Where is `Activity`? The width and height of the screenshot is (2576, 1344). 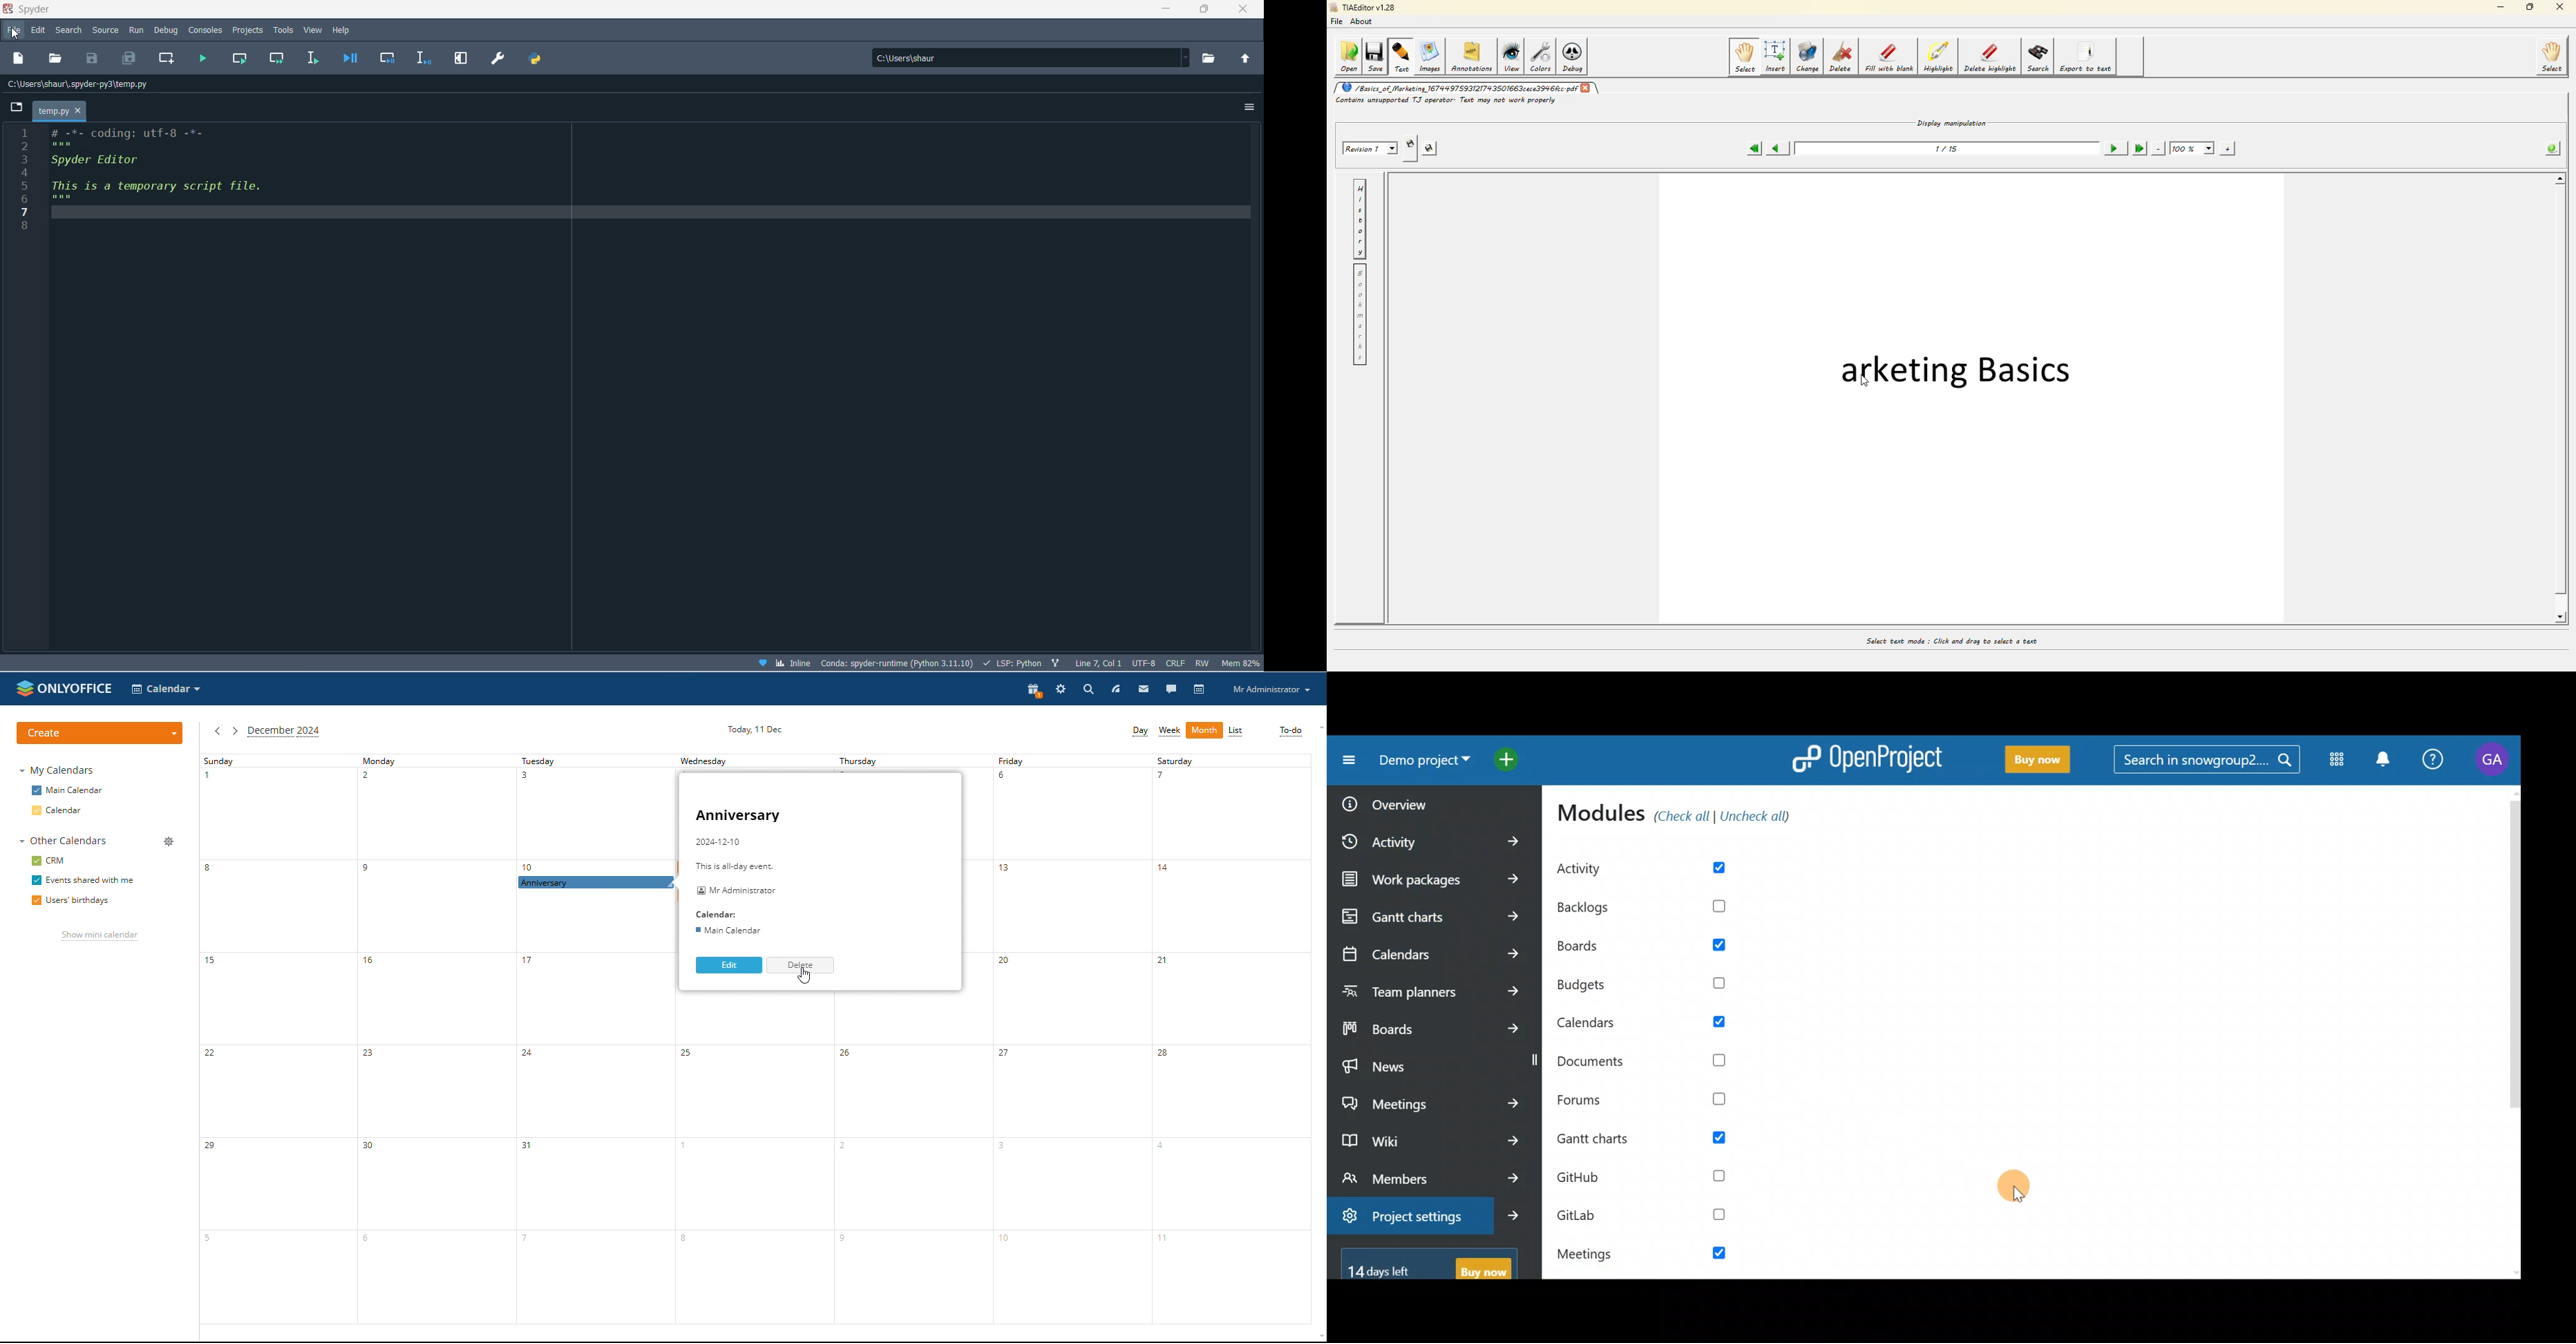 Activity is located at coordinates (1432, 844).